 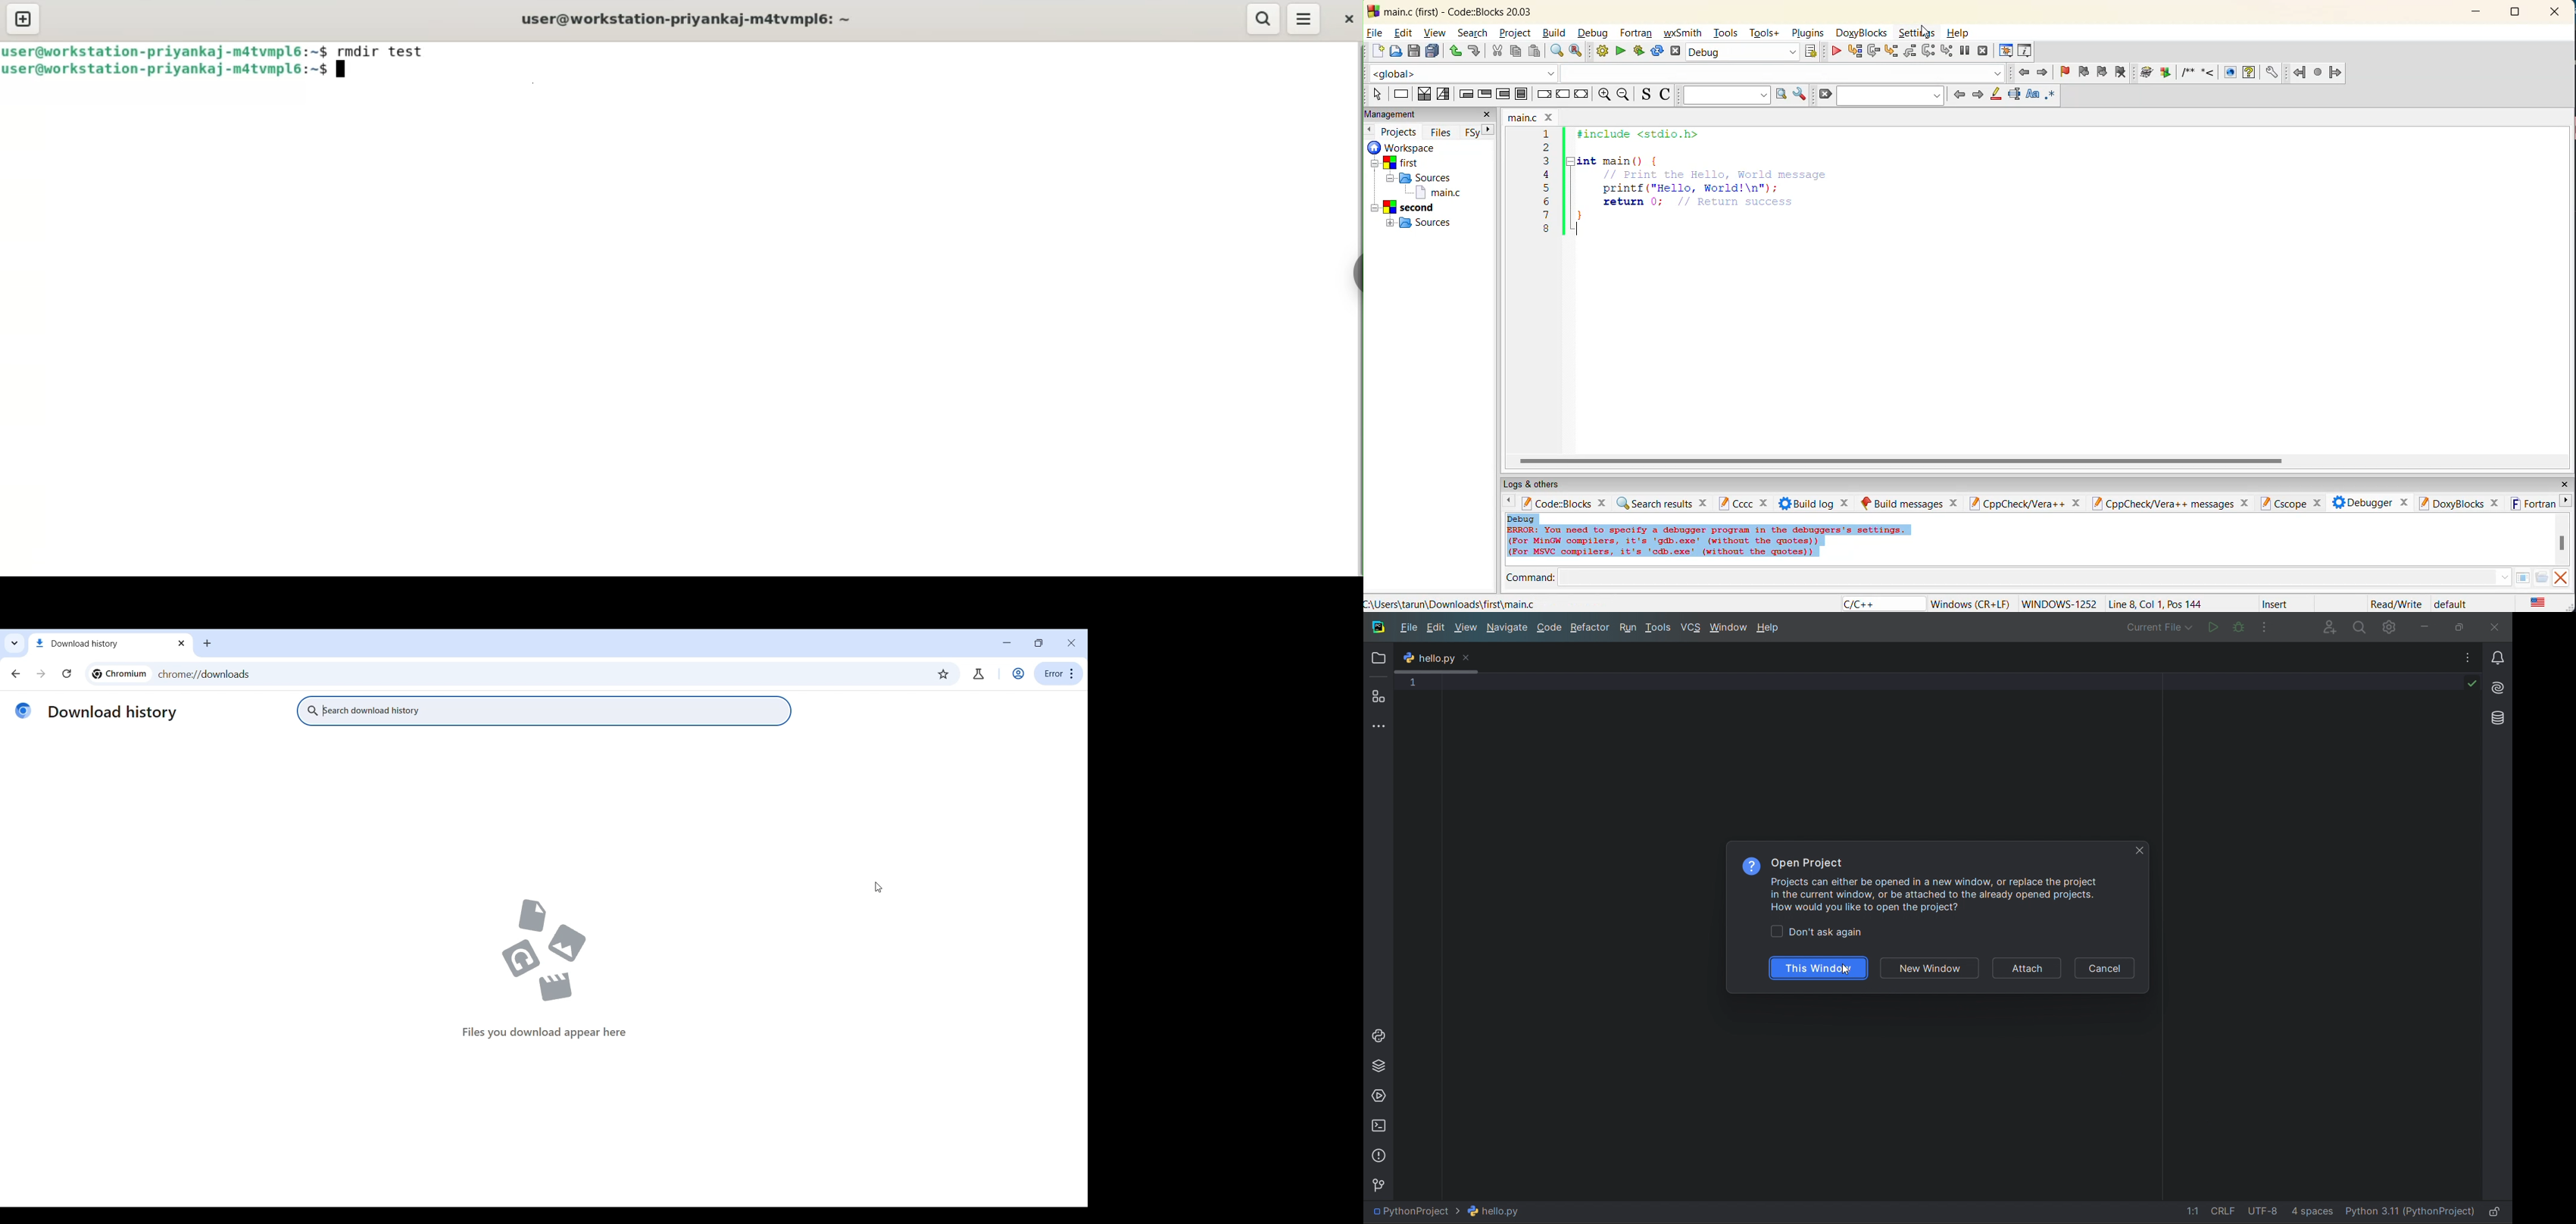 What do you see at coordinates (1595, 32) in the screenshot?
I see `debug` at bounding box center [1595, 32].